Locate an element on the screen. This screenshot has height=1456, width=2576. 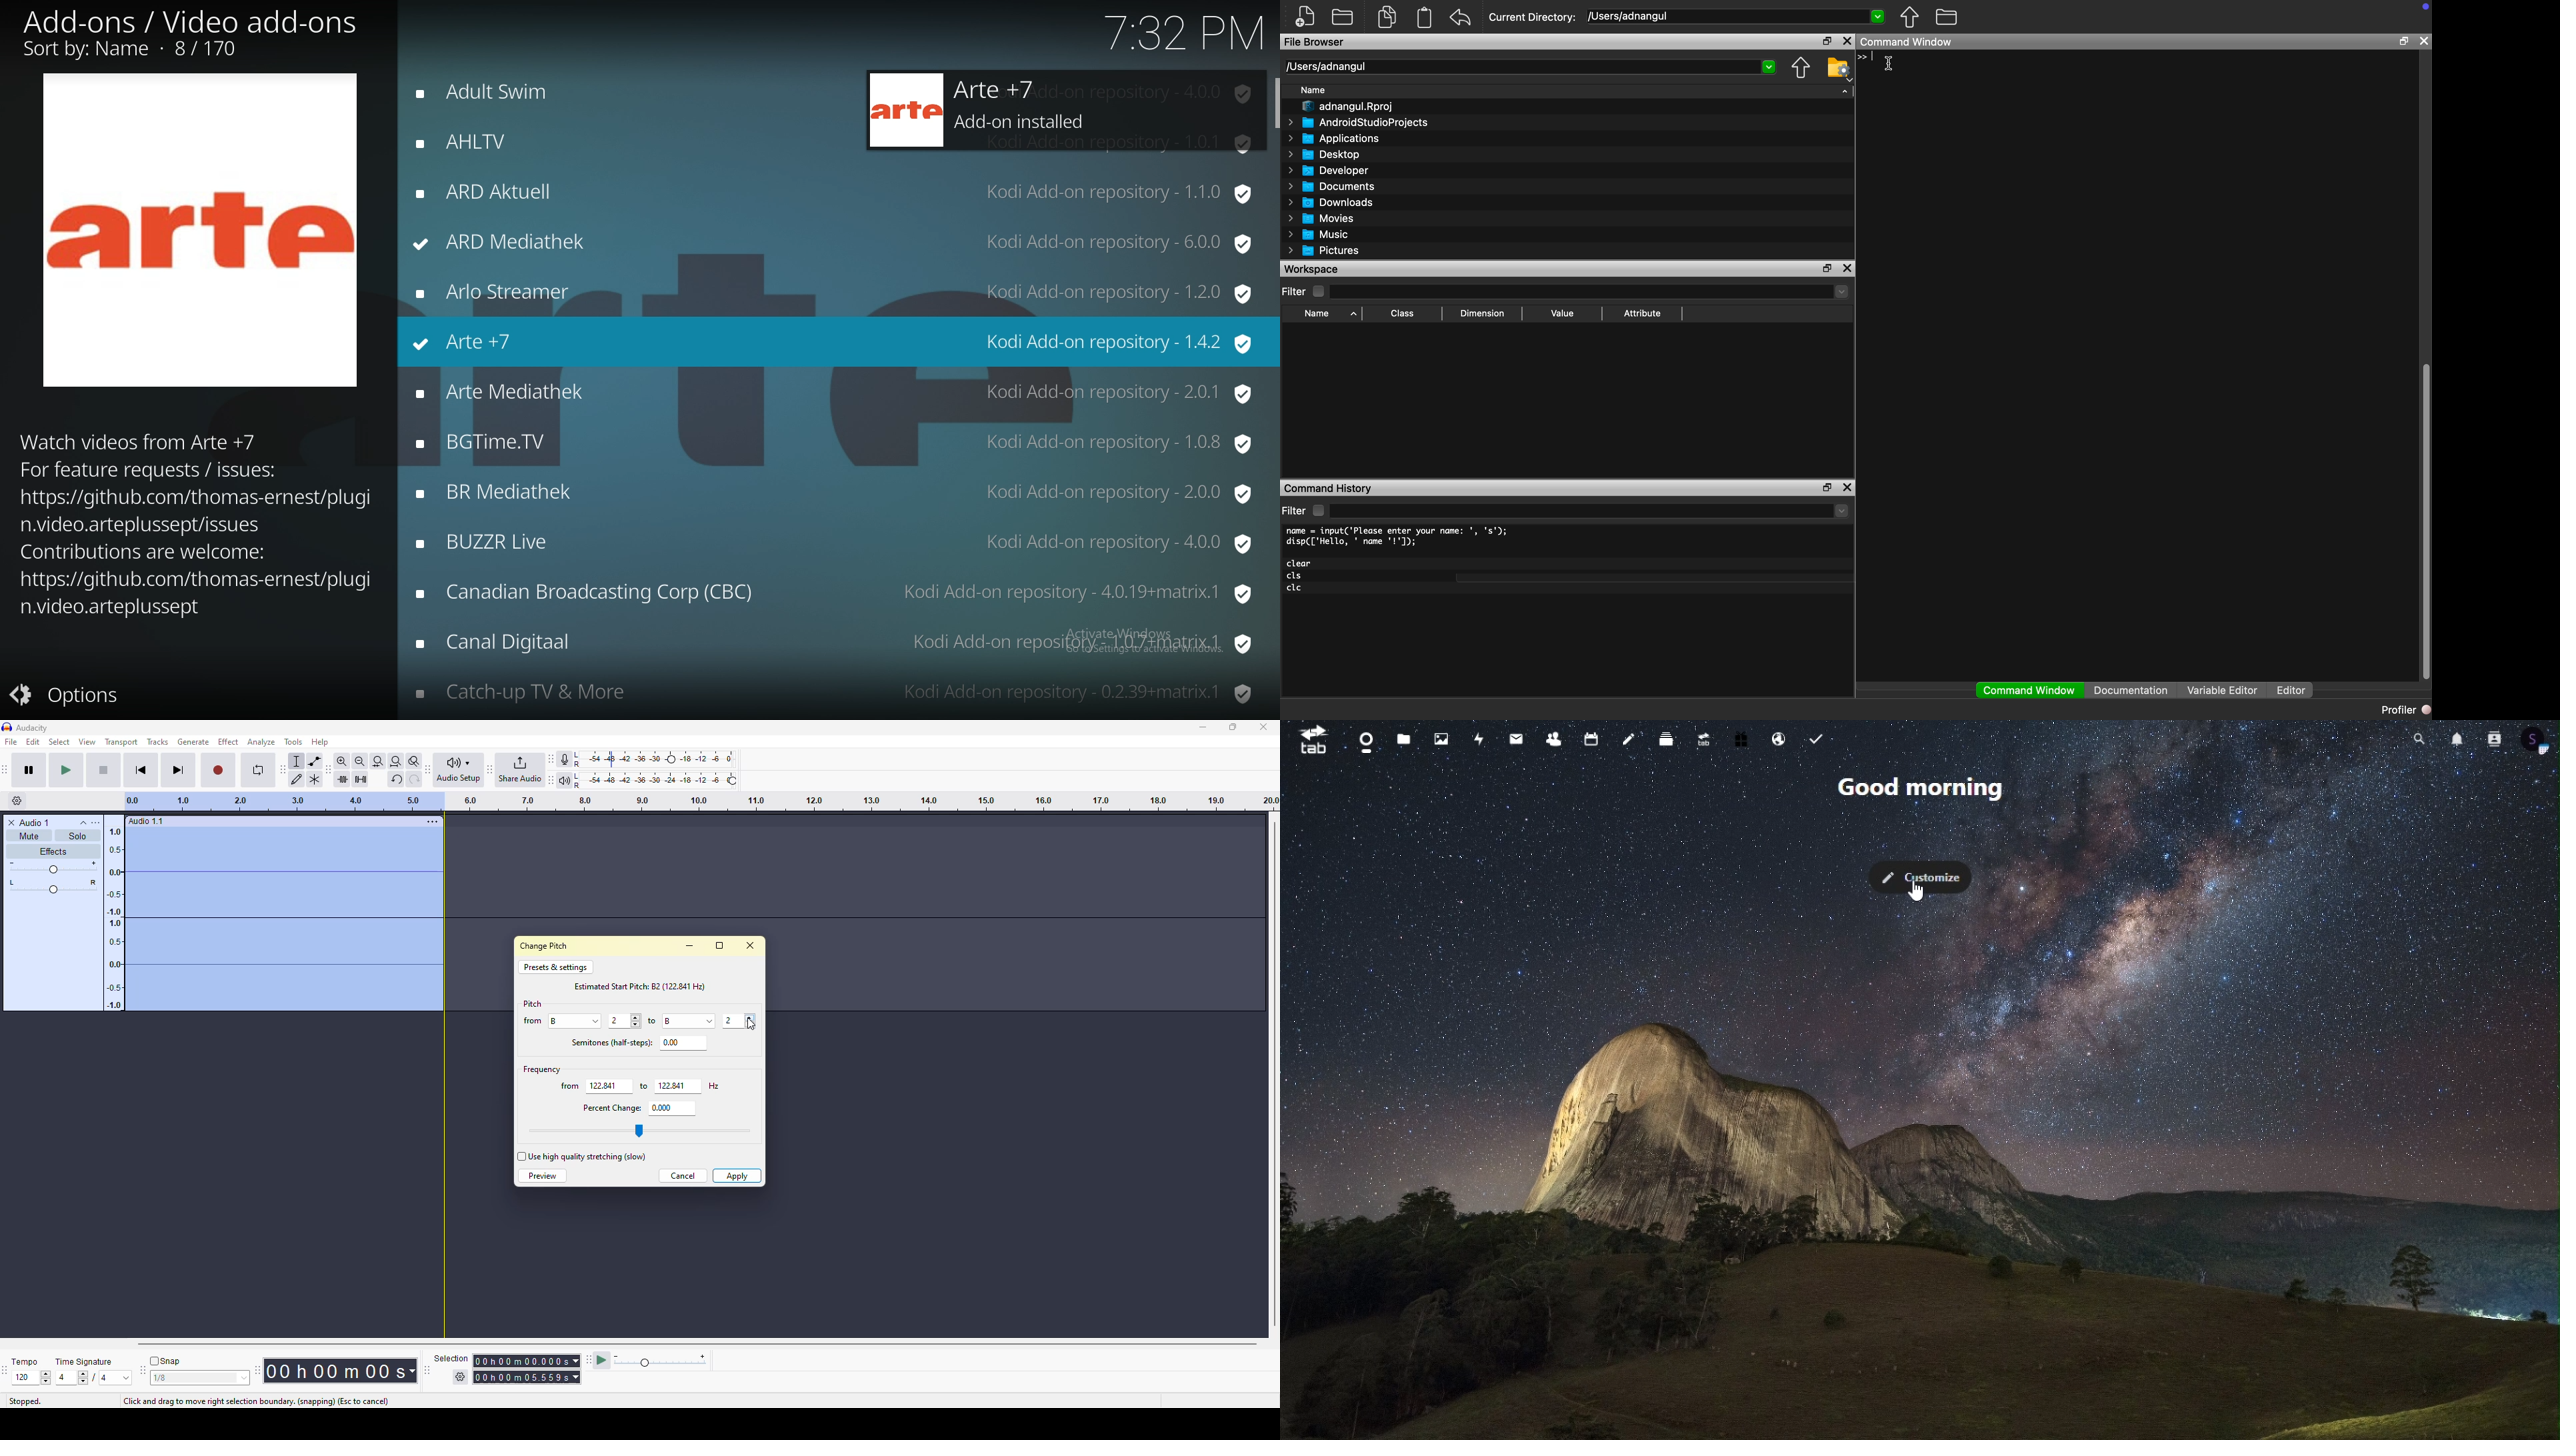
playback level is located at coordinates (655, 779).